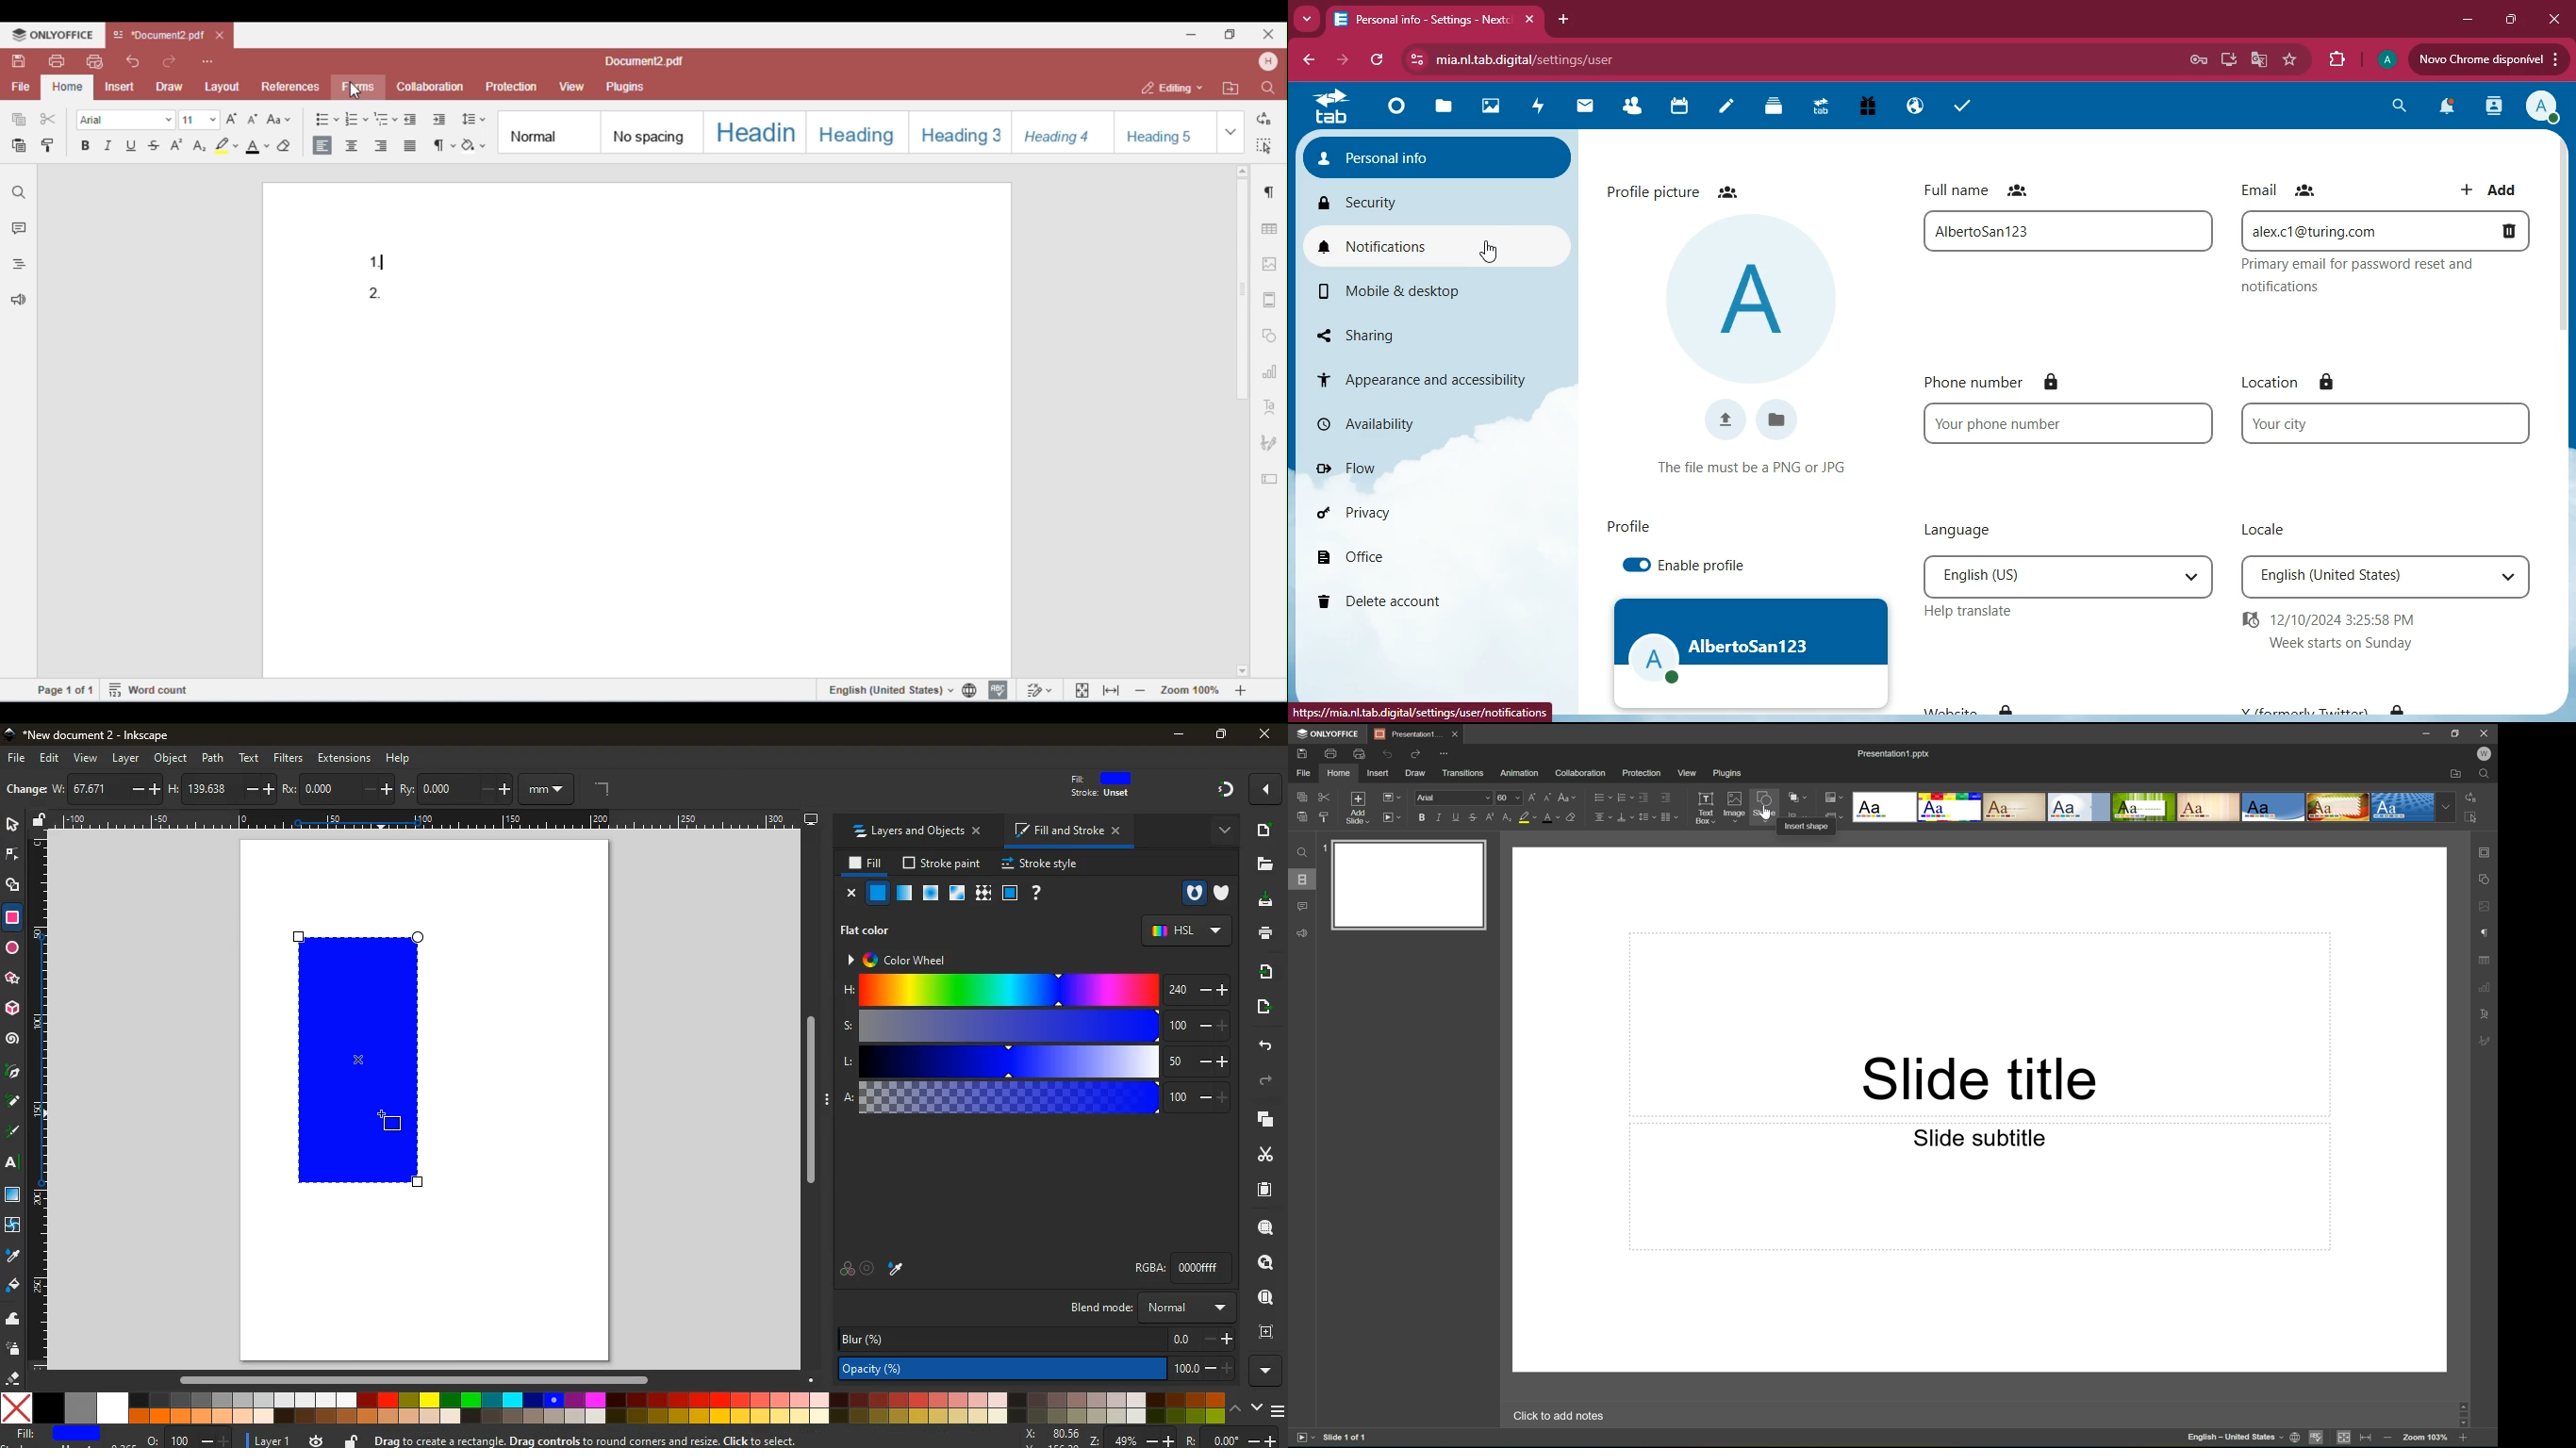 The height and width of the screenshot is (1456, 2576). What do you see at coordinates (1861, 107) in the screenshot?
I see `gift` at bounding box center [1861, 107].